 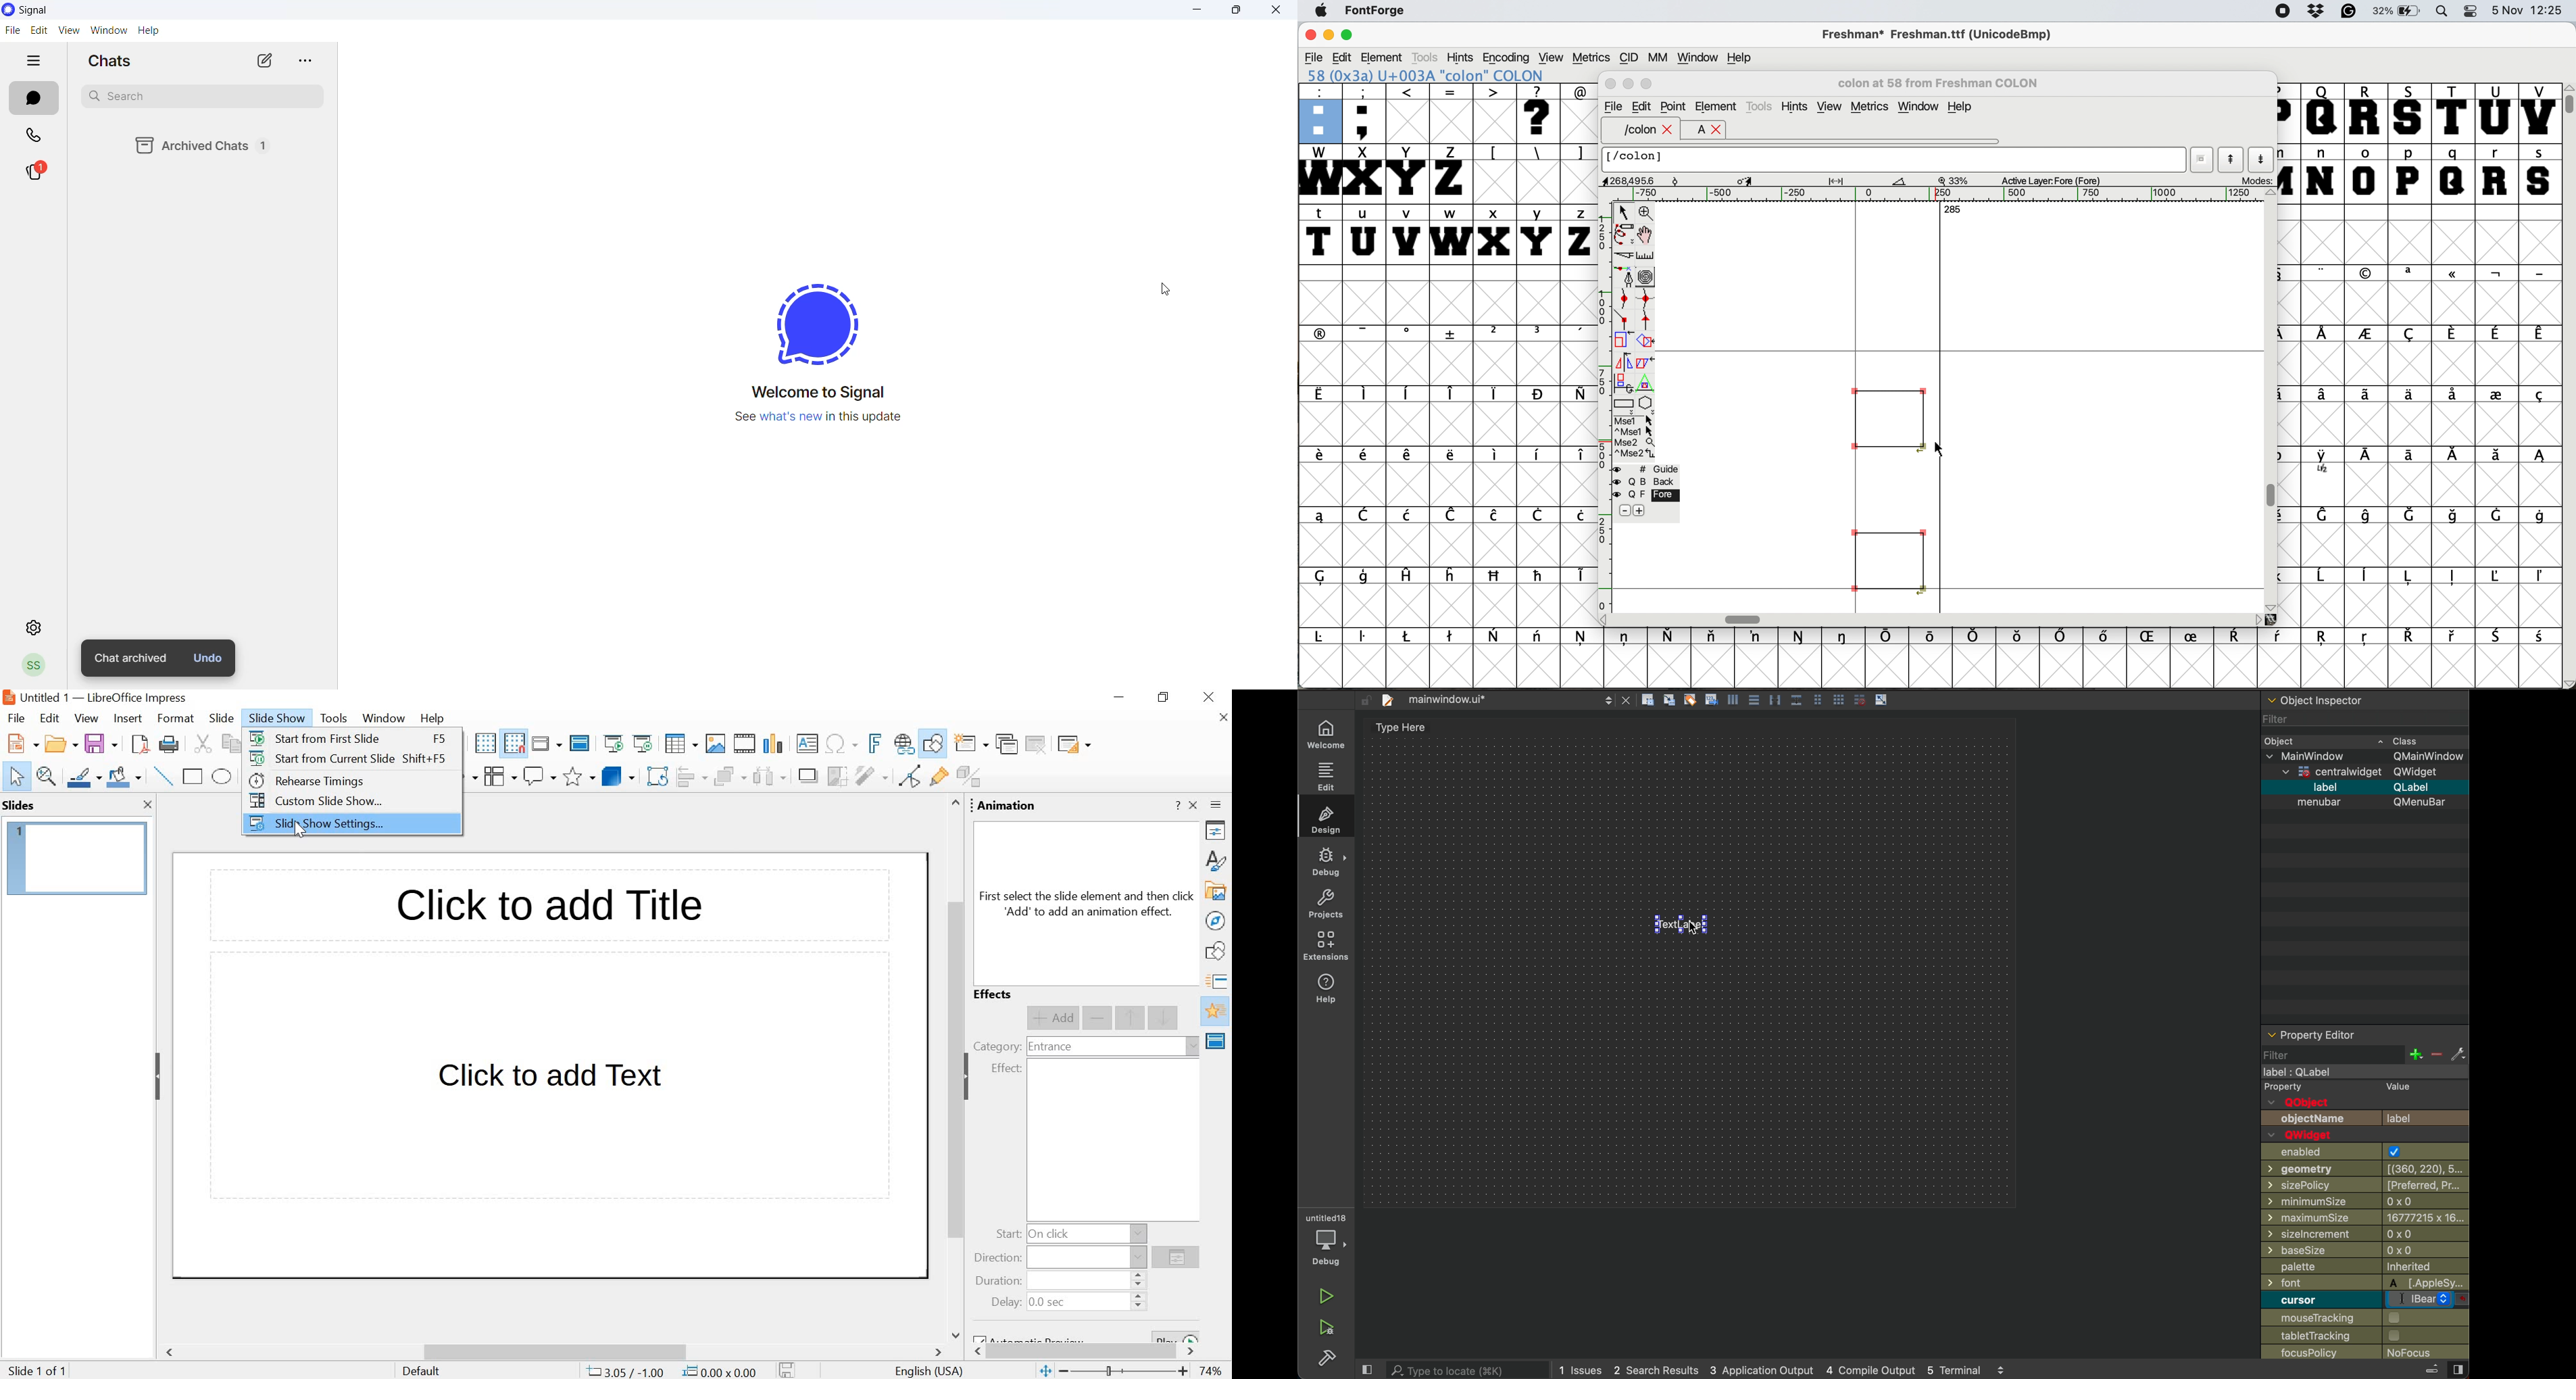 What do you see at coordinates (49, 718) in the screenshot?
I see `edit menu` at bounding box center [49, 718].